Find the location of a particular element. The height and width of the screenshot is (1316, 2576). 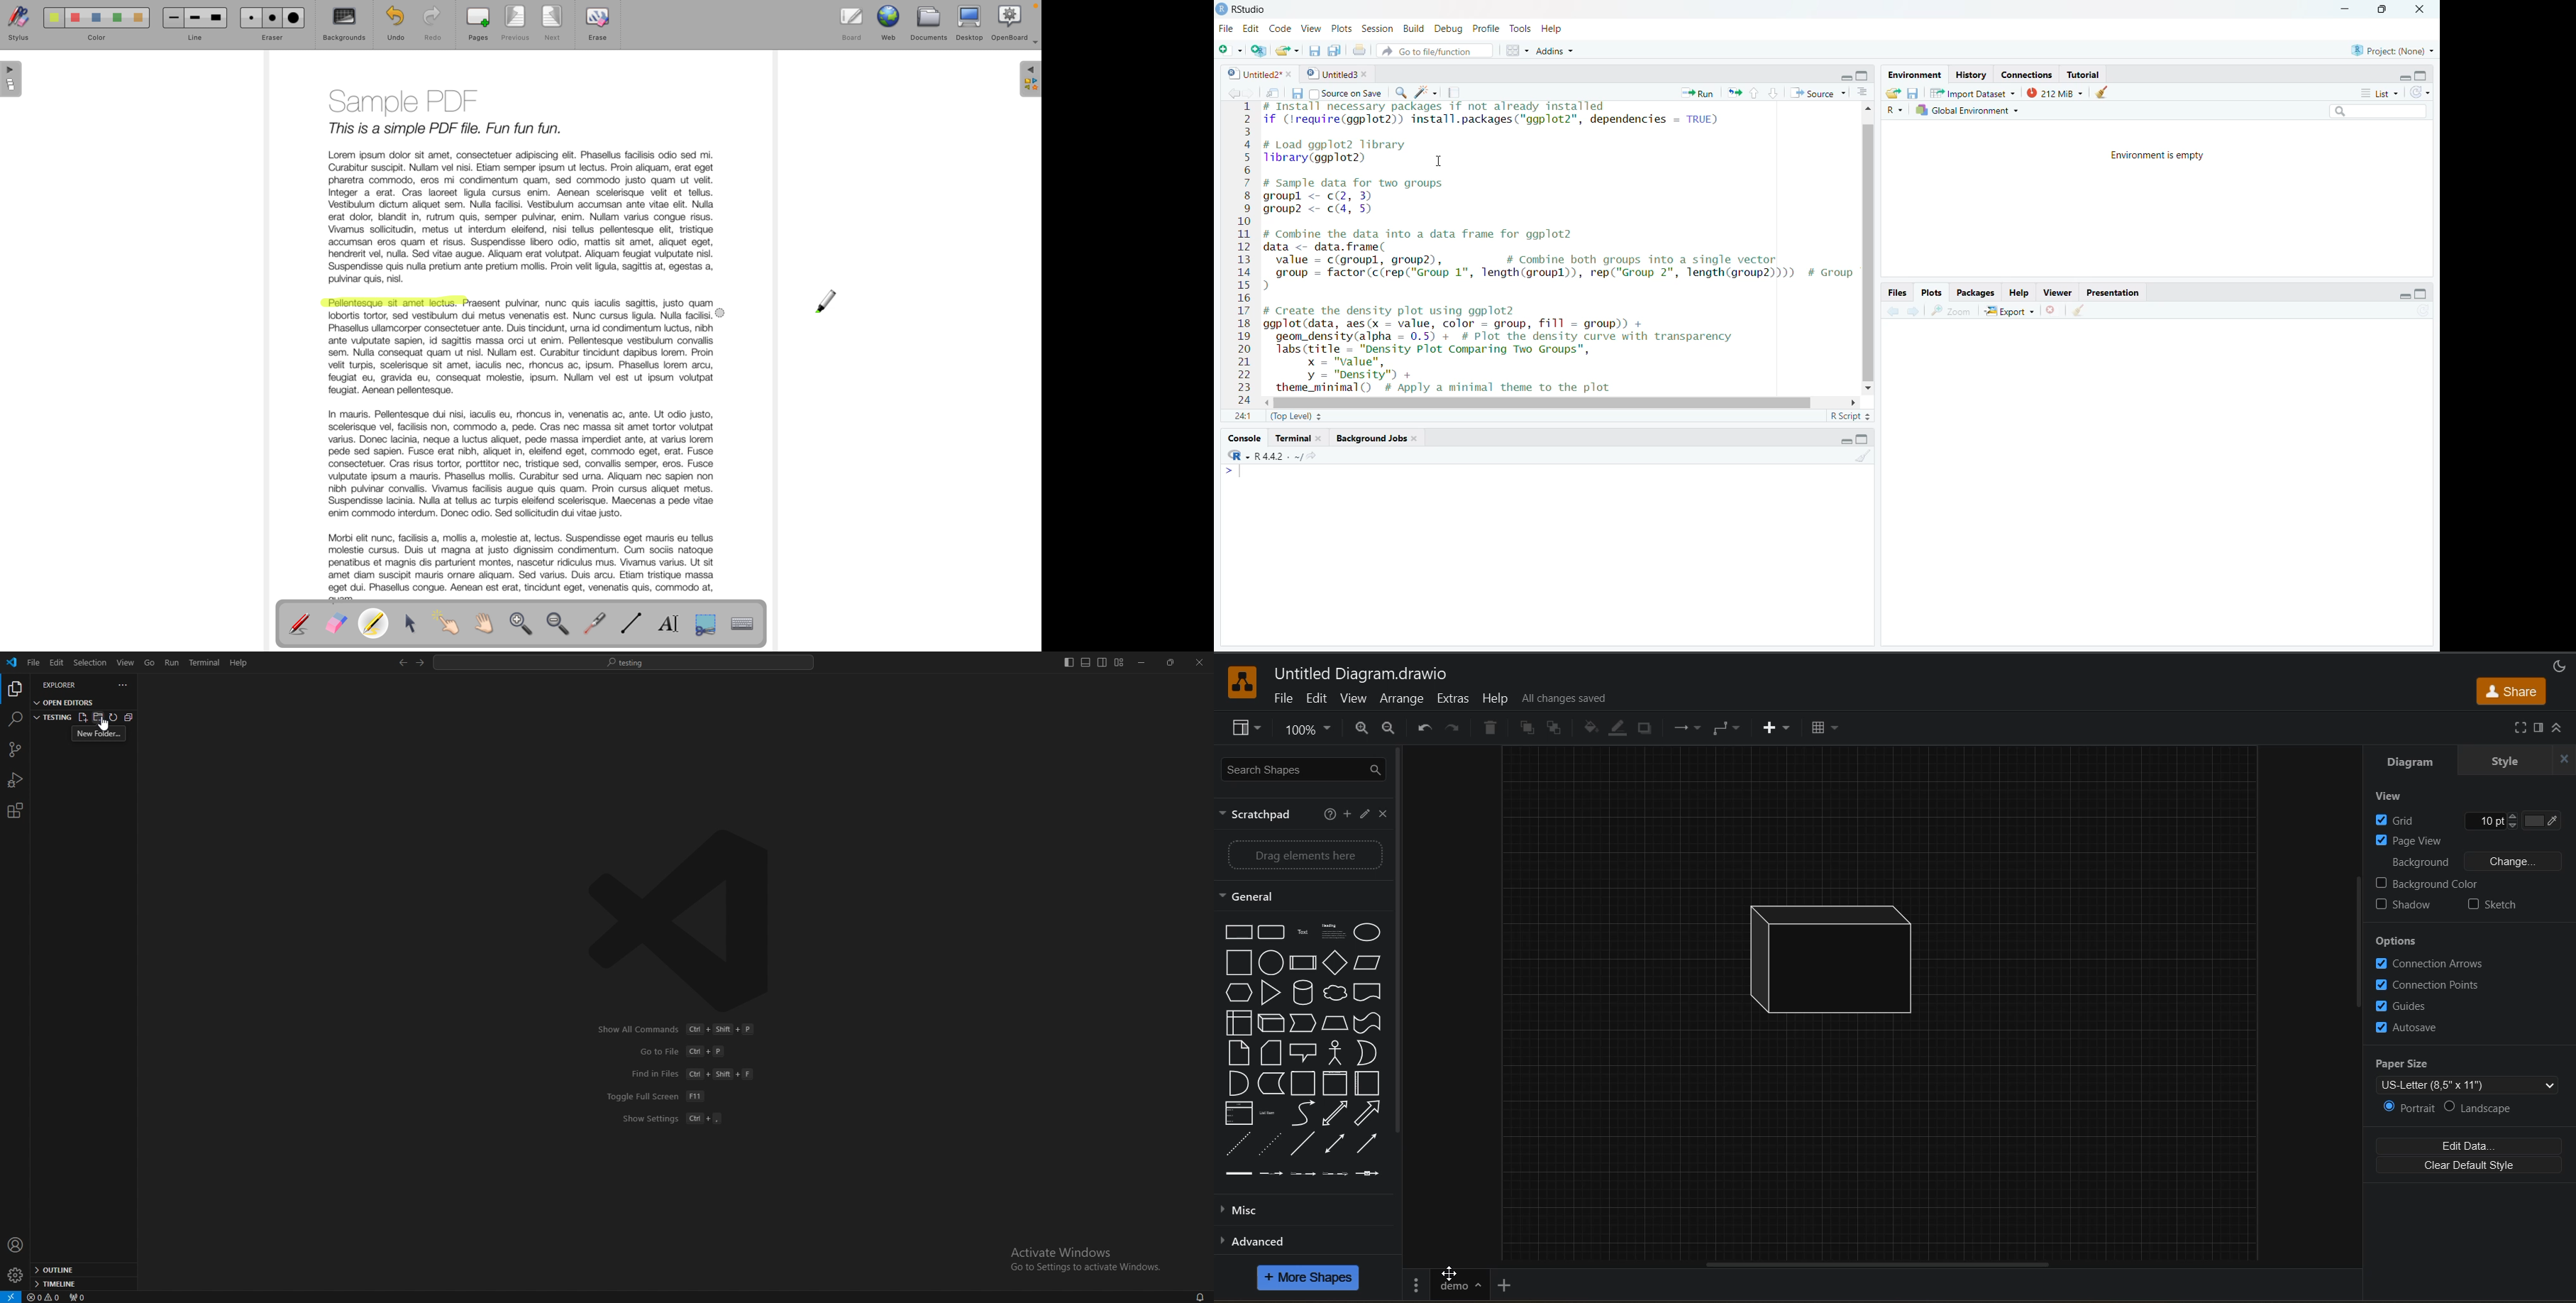

global environment is located at coordinates (1971, 110).